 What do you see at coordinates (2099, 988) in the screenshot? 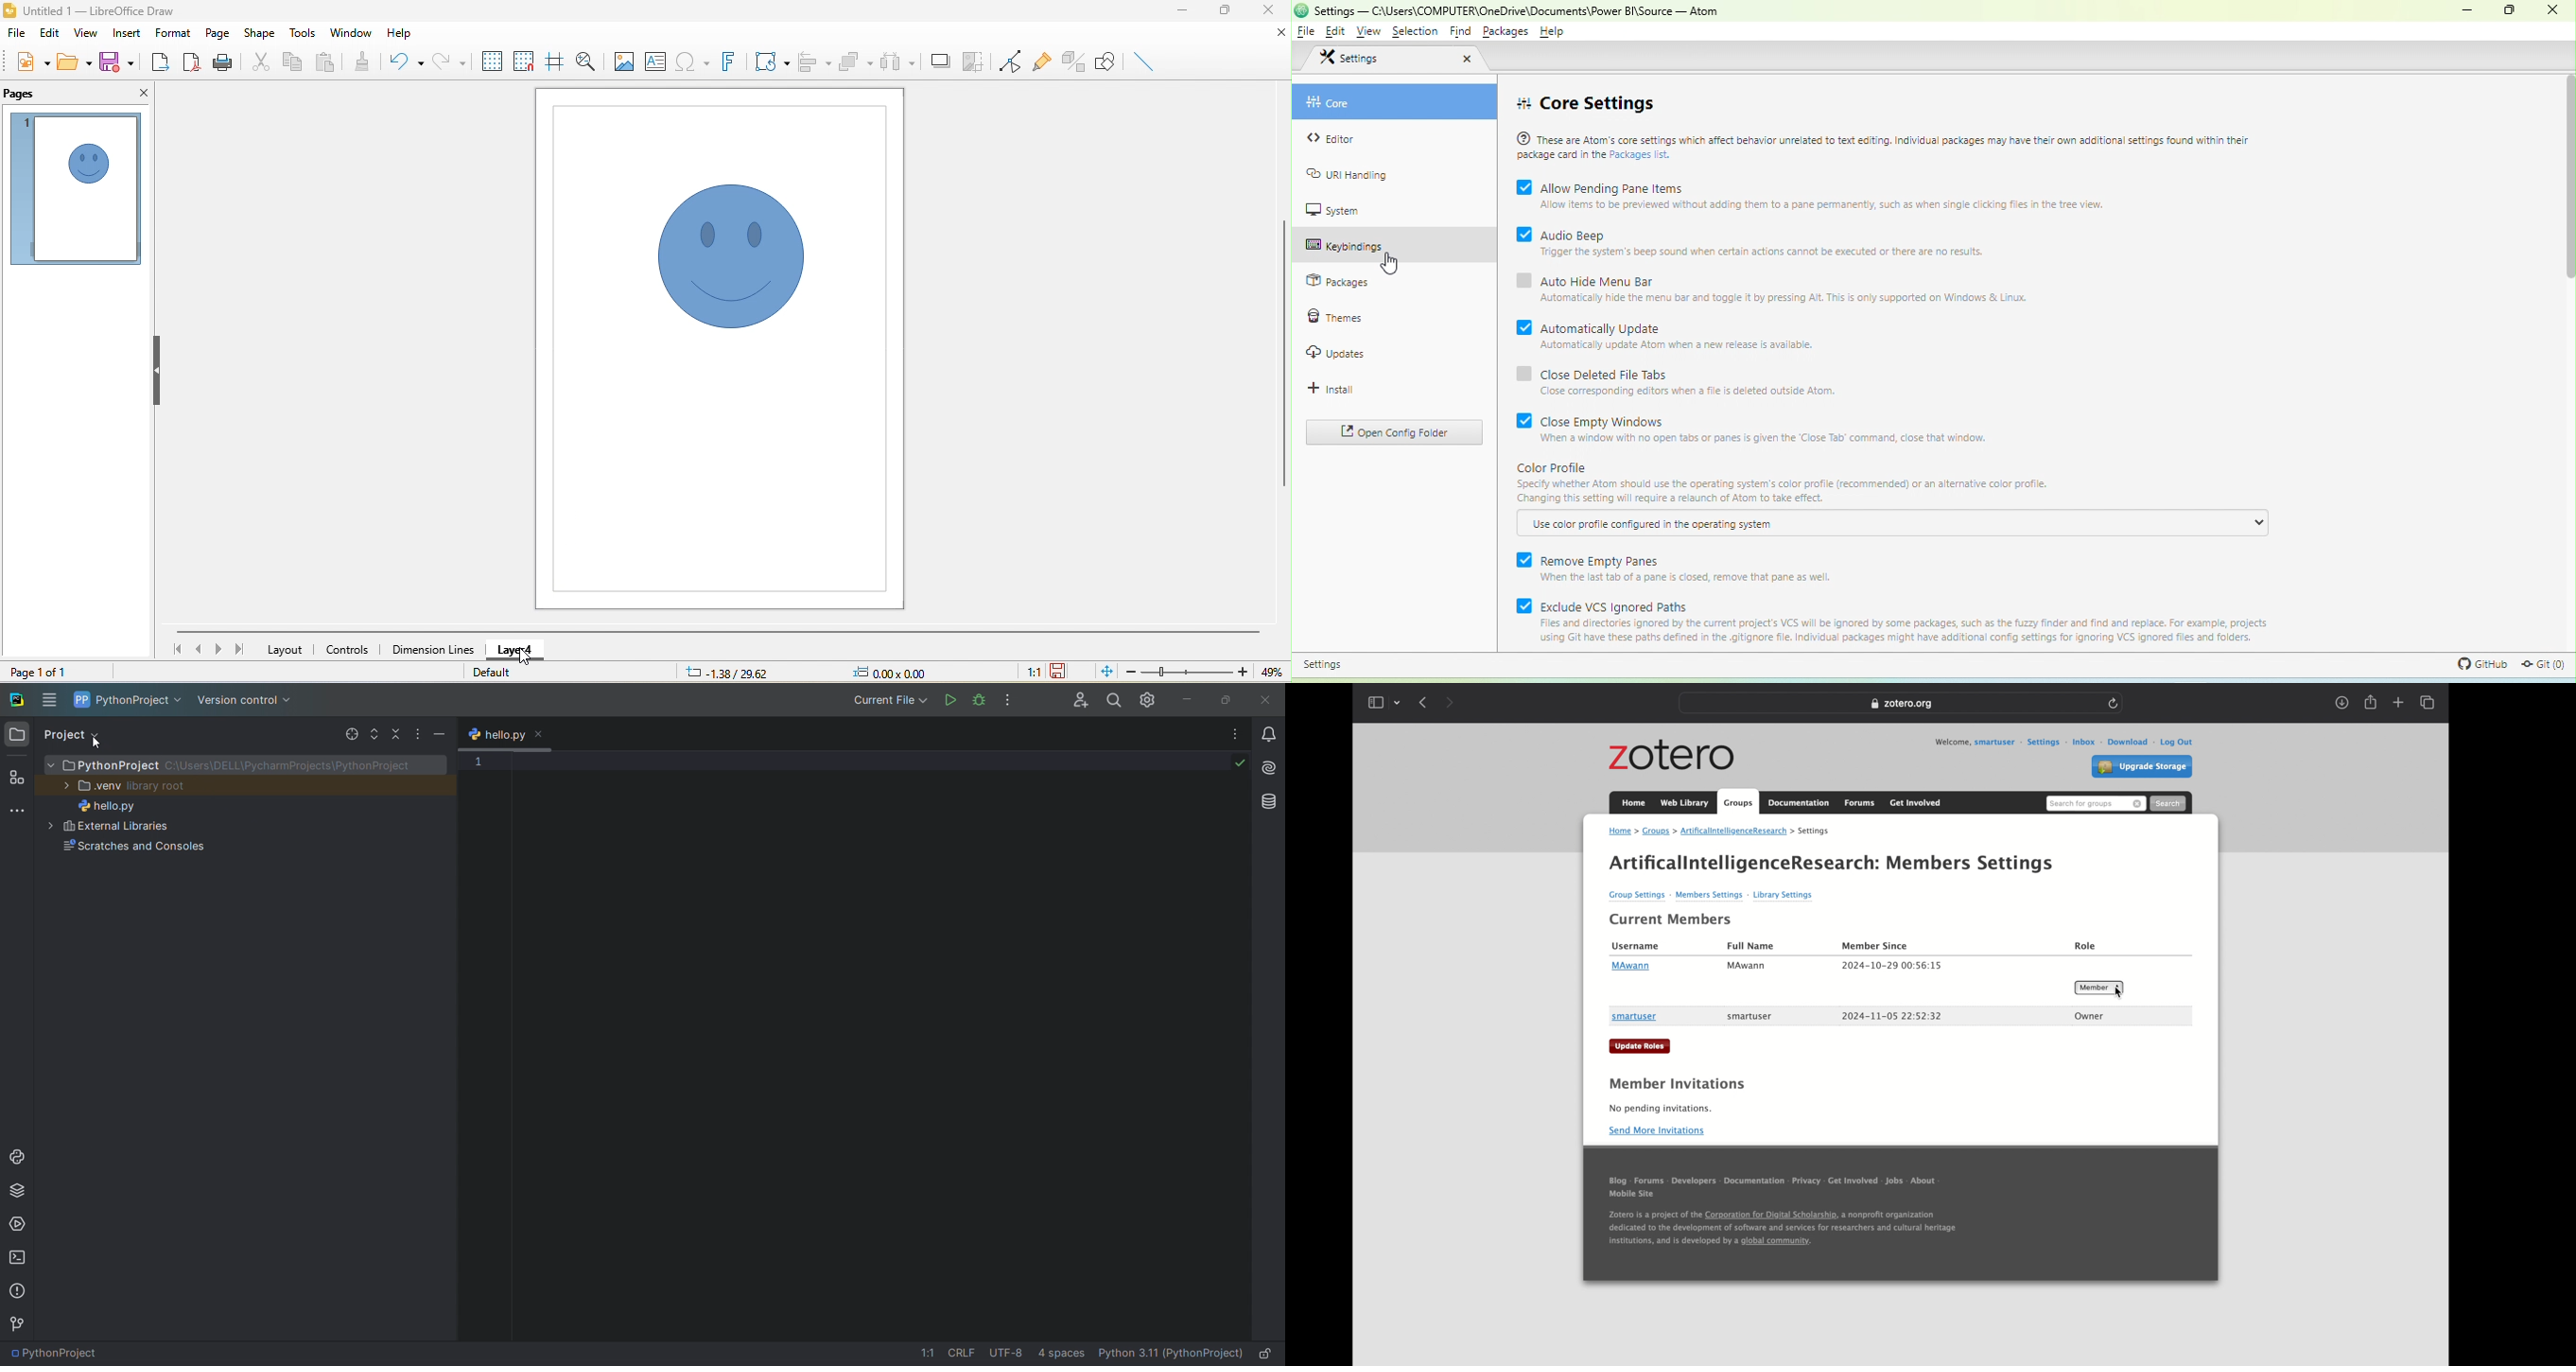
I see `member` at bounding box center [2099, 988].